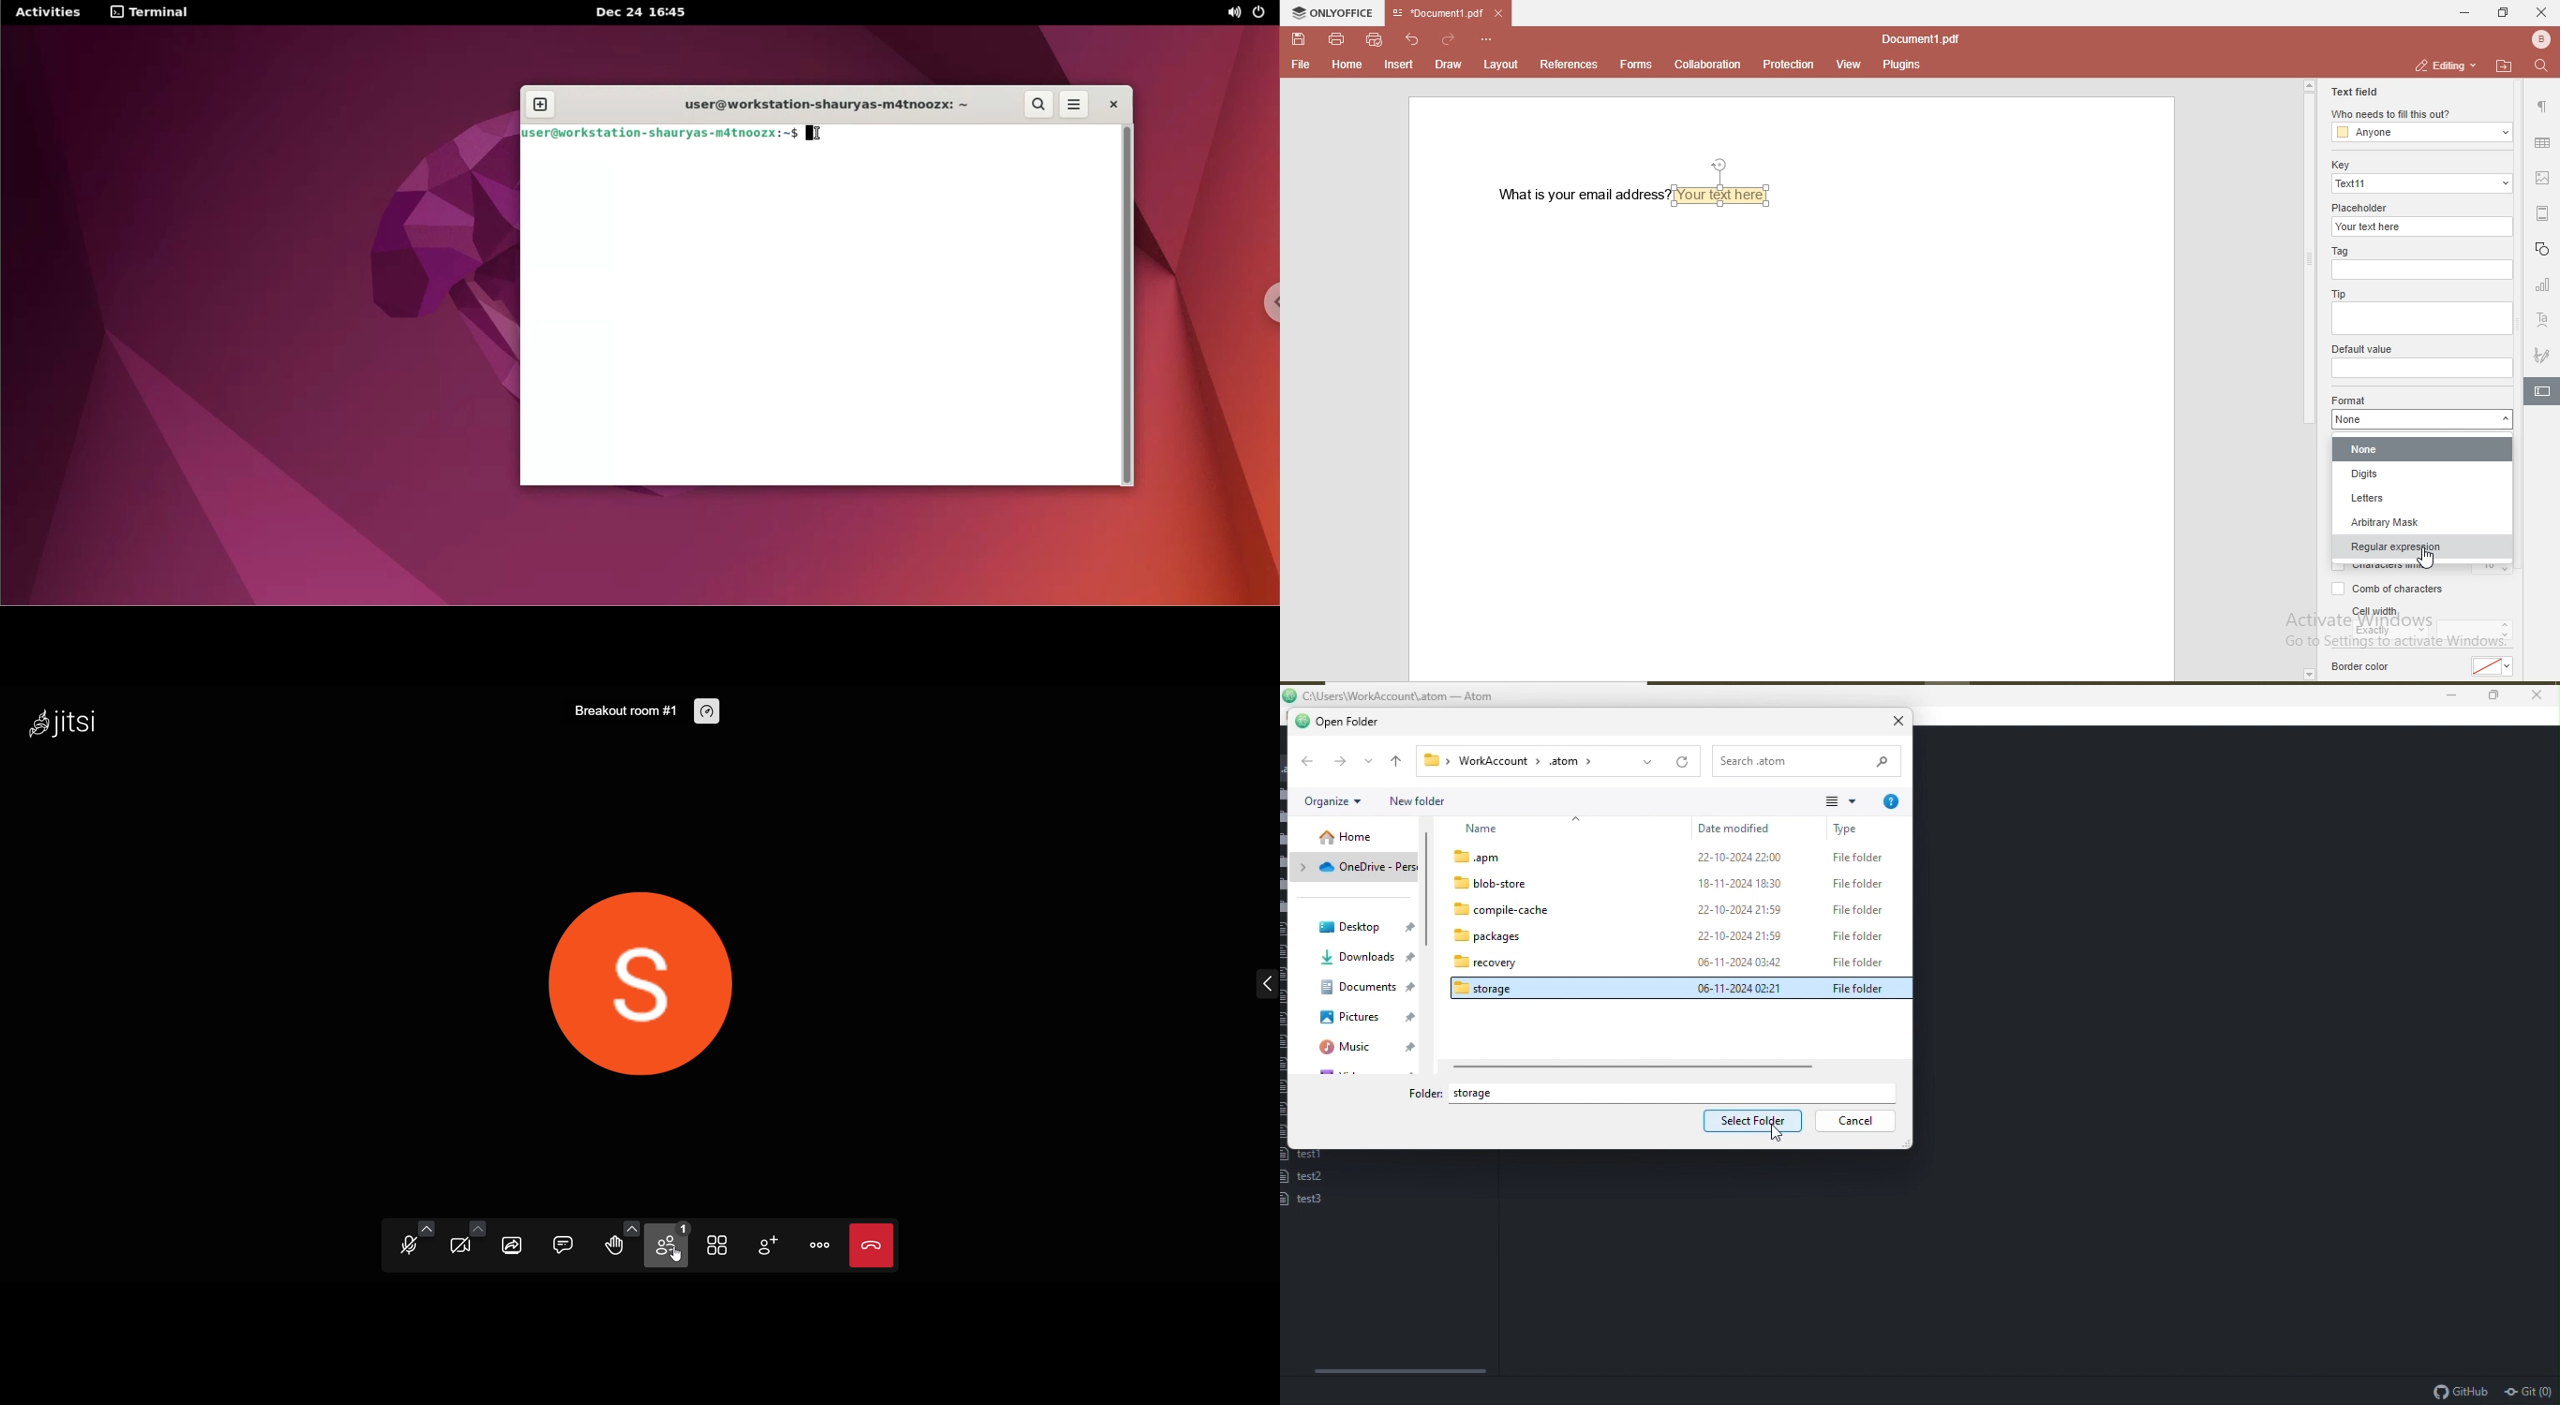 The image size is (2576, 1428). I want to click on Pictures, so click(1367, 1019).